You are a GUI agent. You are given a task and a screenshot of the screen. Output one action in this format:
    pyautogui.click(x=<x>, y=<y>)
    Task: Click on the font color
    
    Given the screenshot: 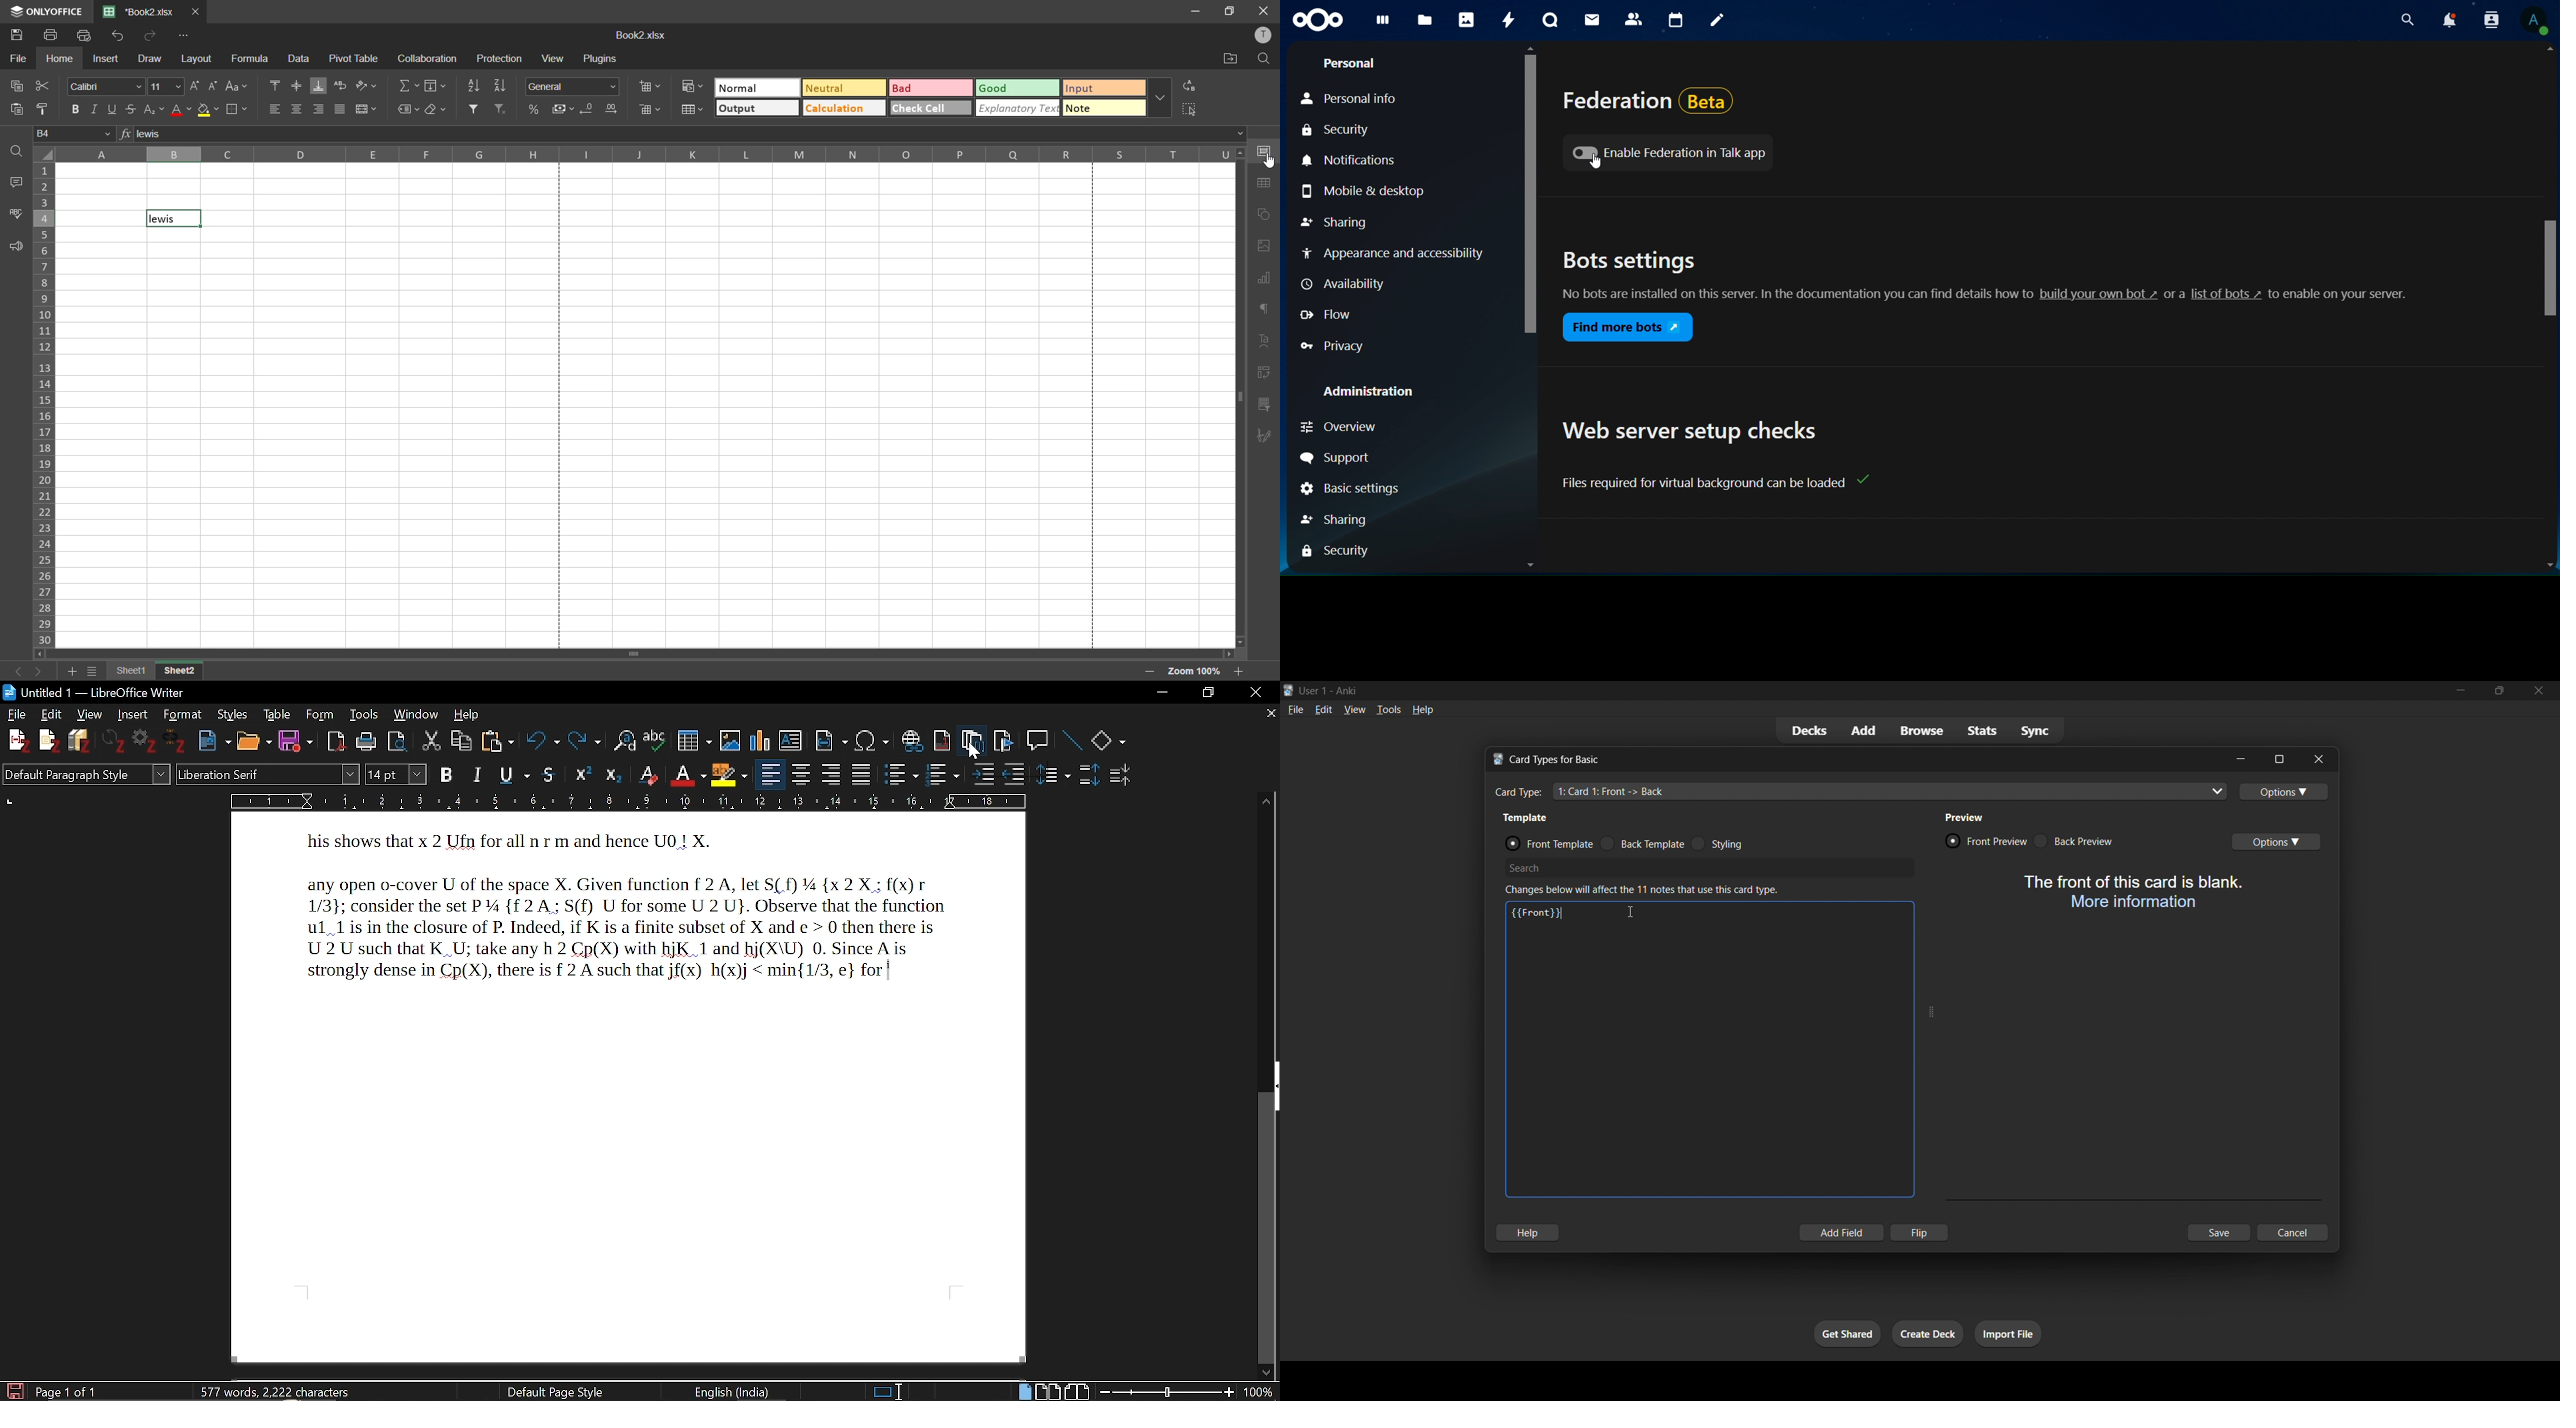 What is the action you would take?
    pyautogui.click(x=181, y=112)
    